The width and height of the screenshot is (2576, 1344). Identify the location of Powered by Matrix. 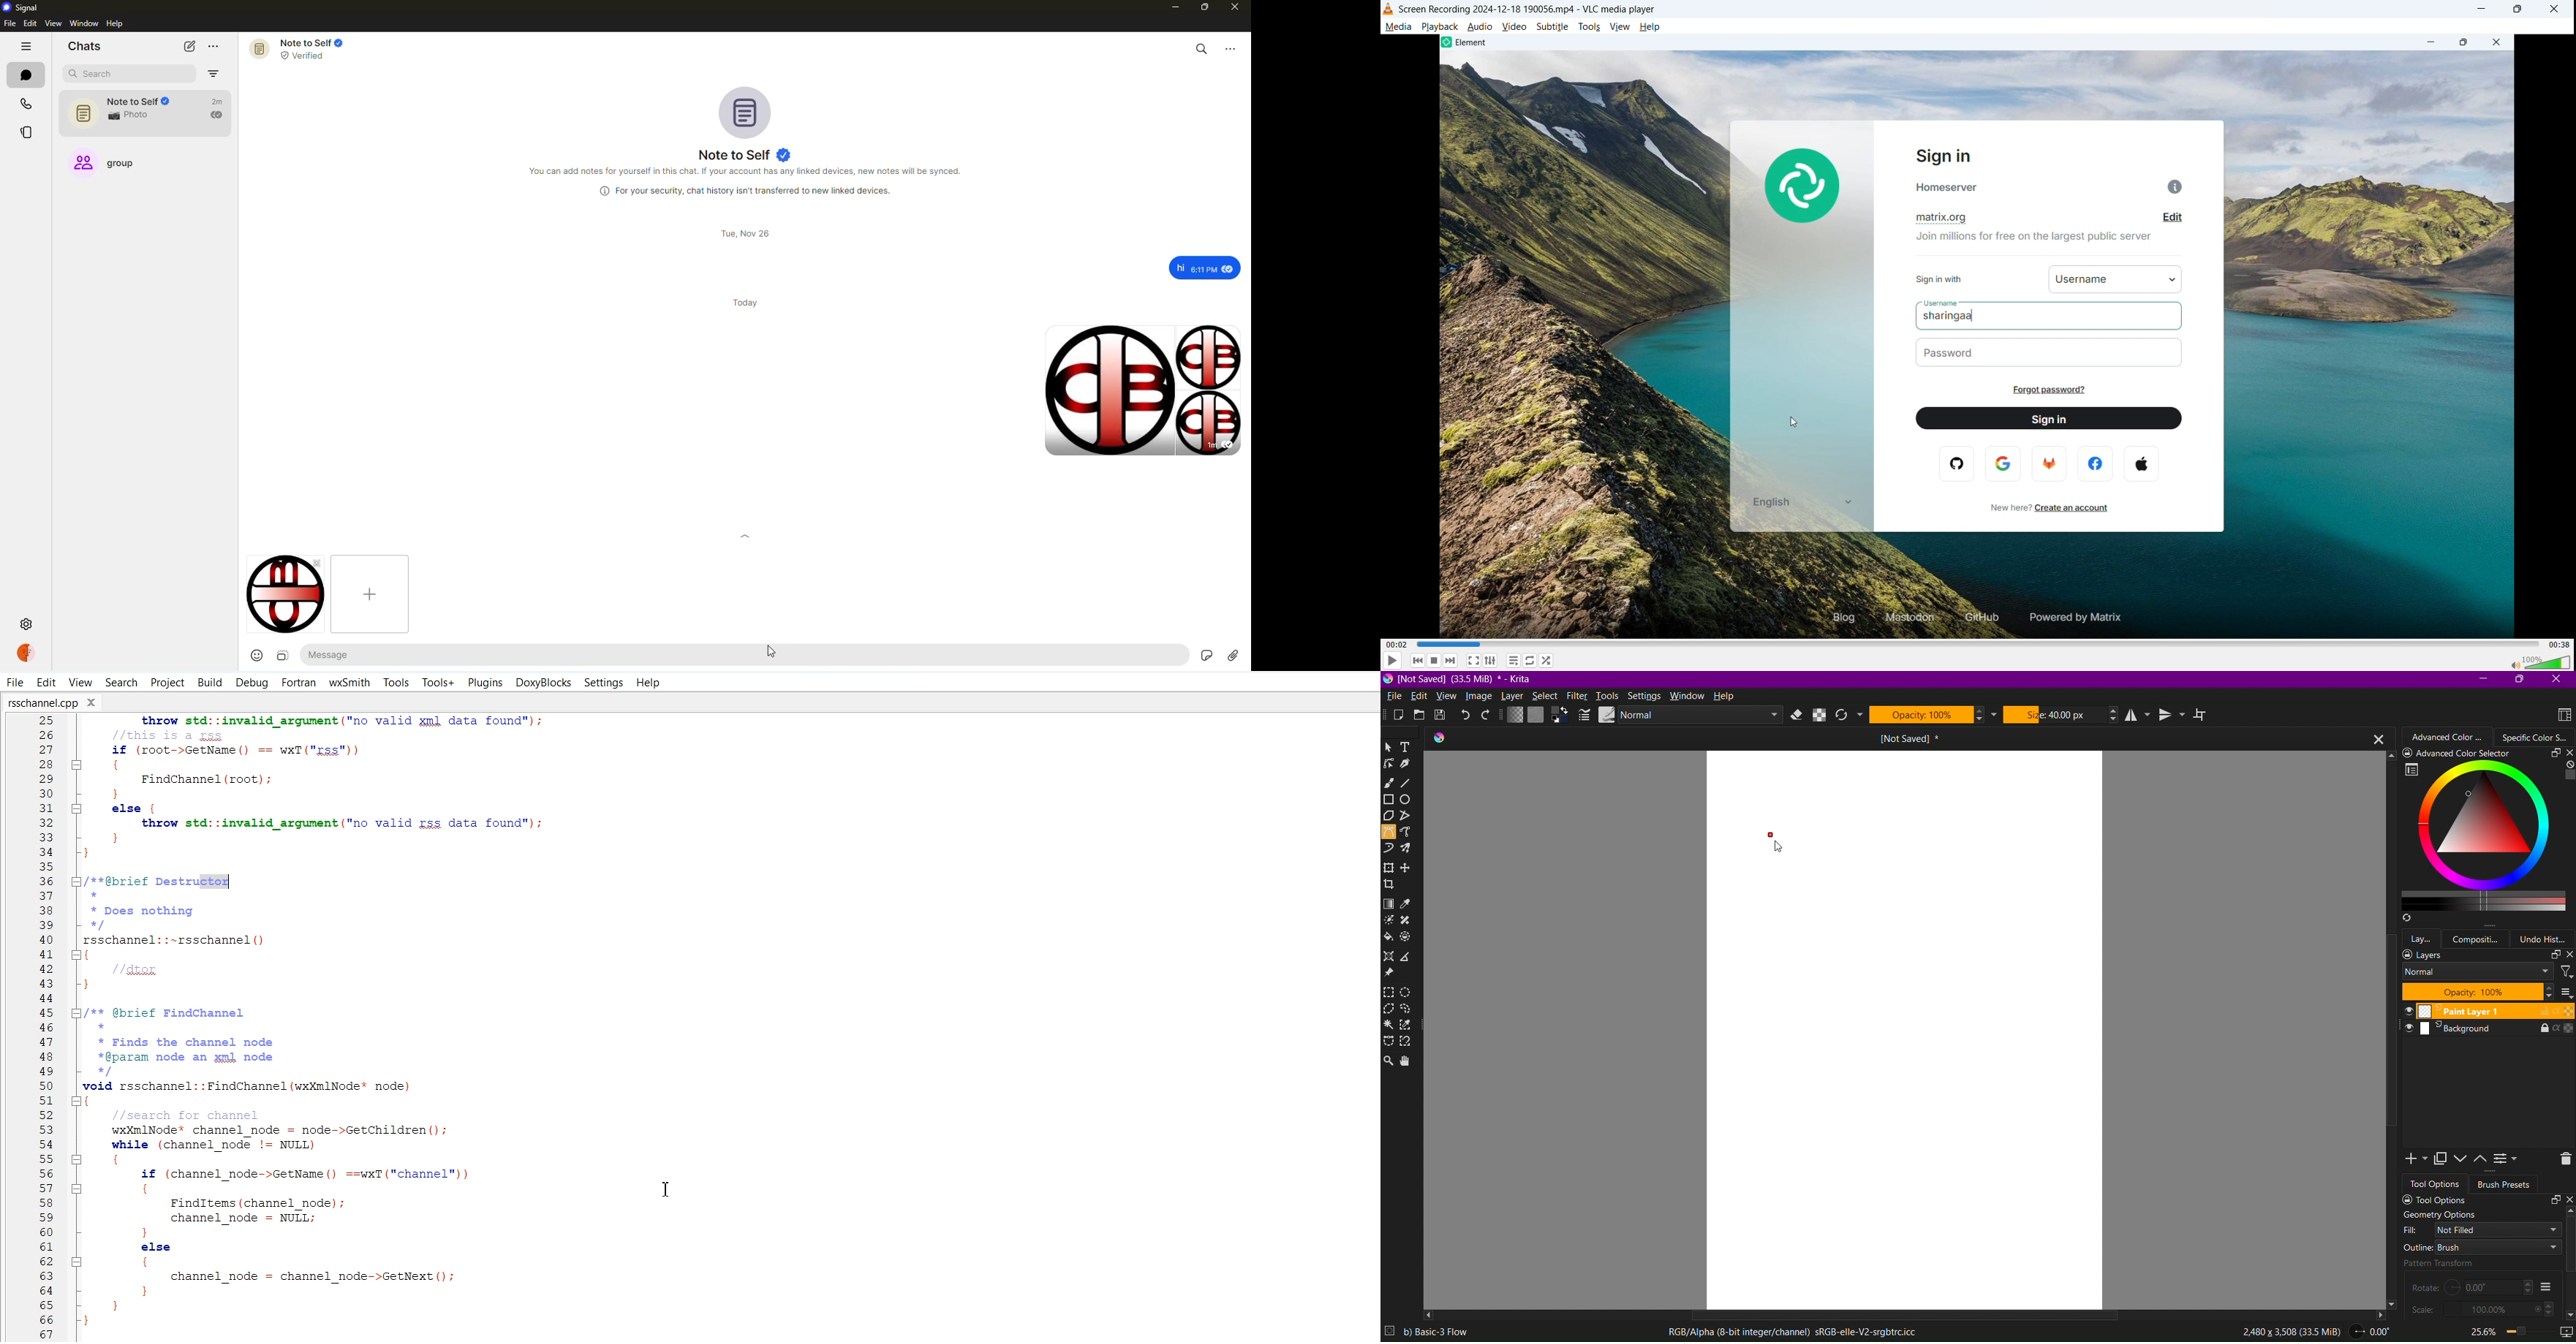
(2080, 616).